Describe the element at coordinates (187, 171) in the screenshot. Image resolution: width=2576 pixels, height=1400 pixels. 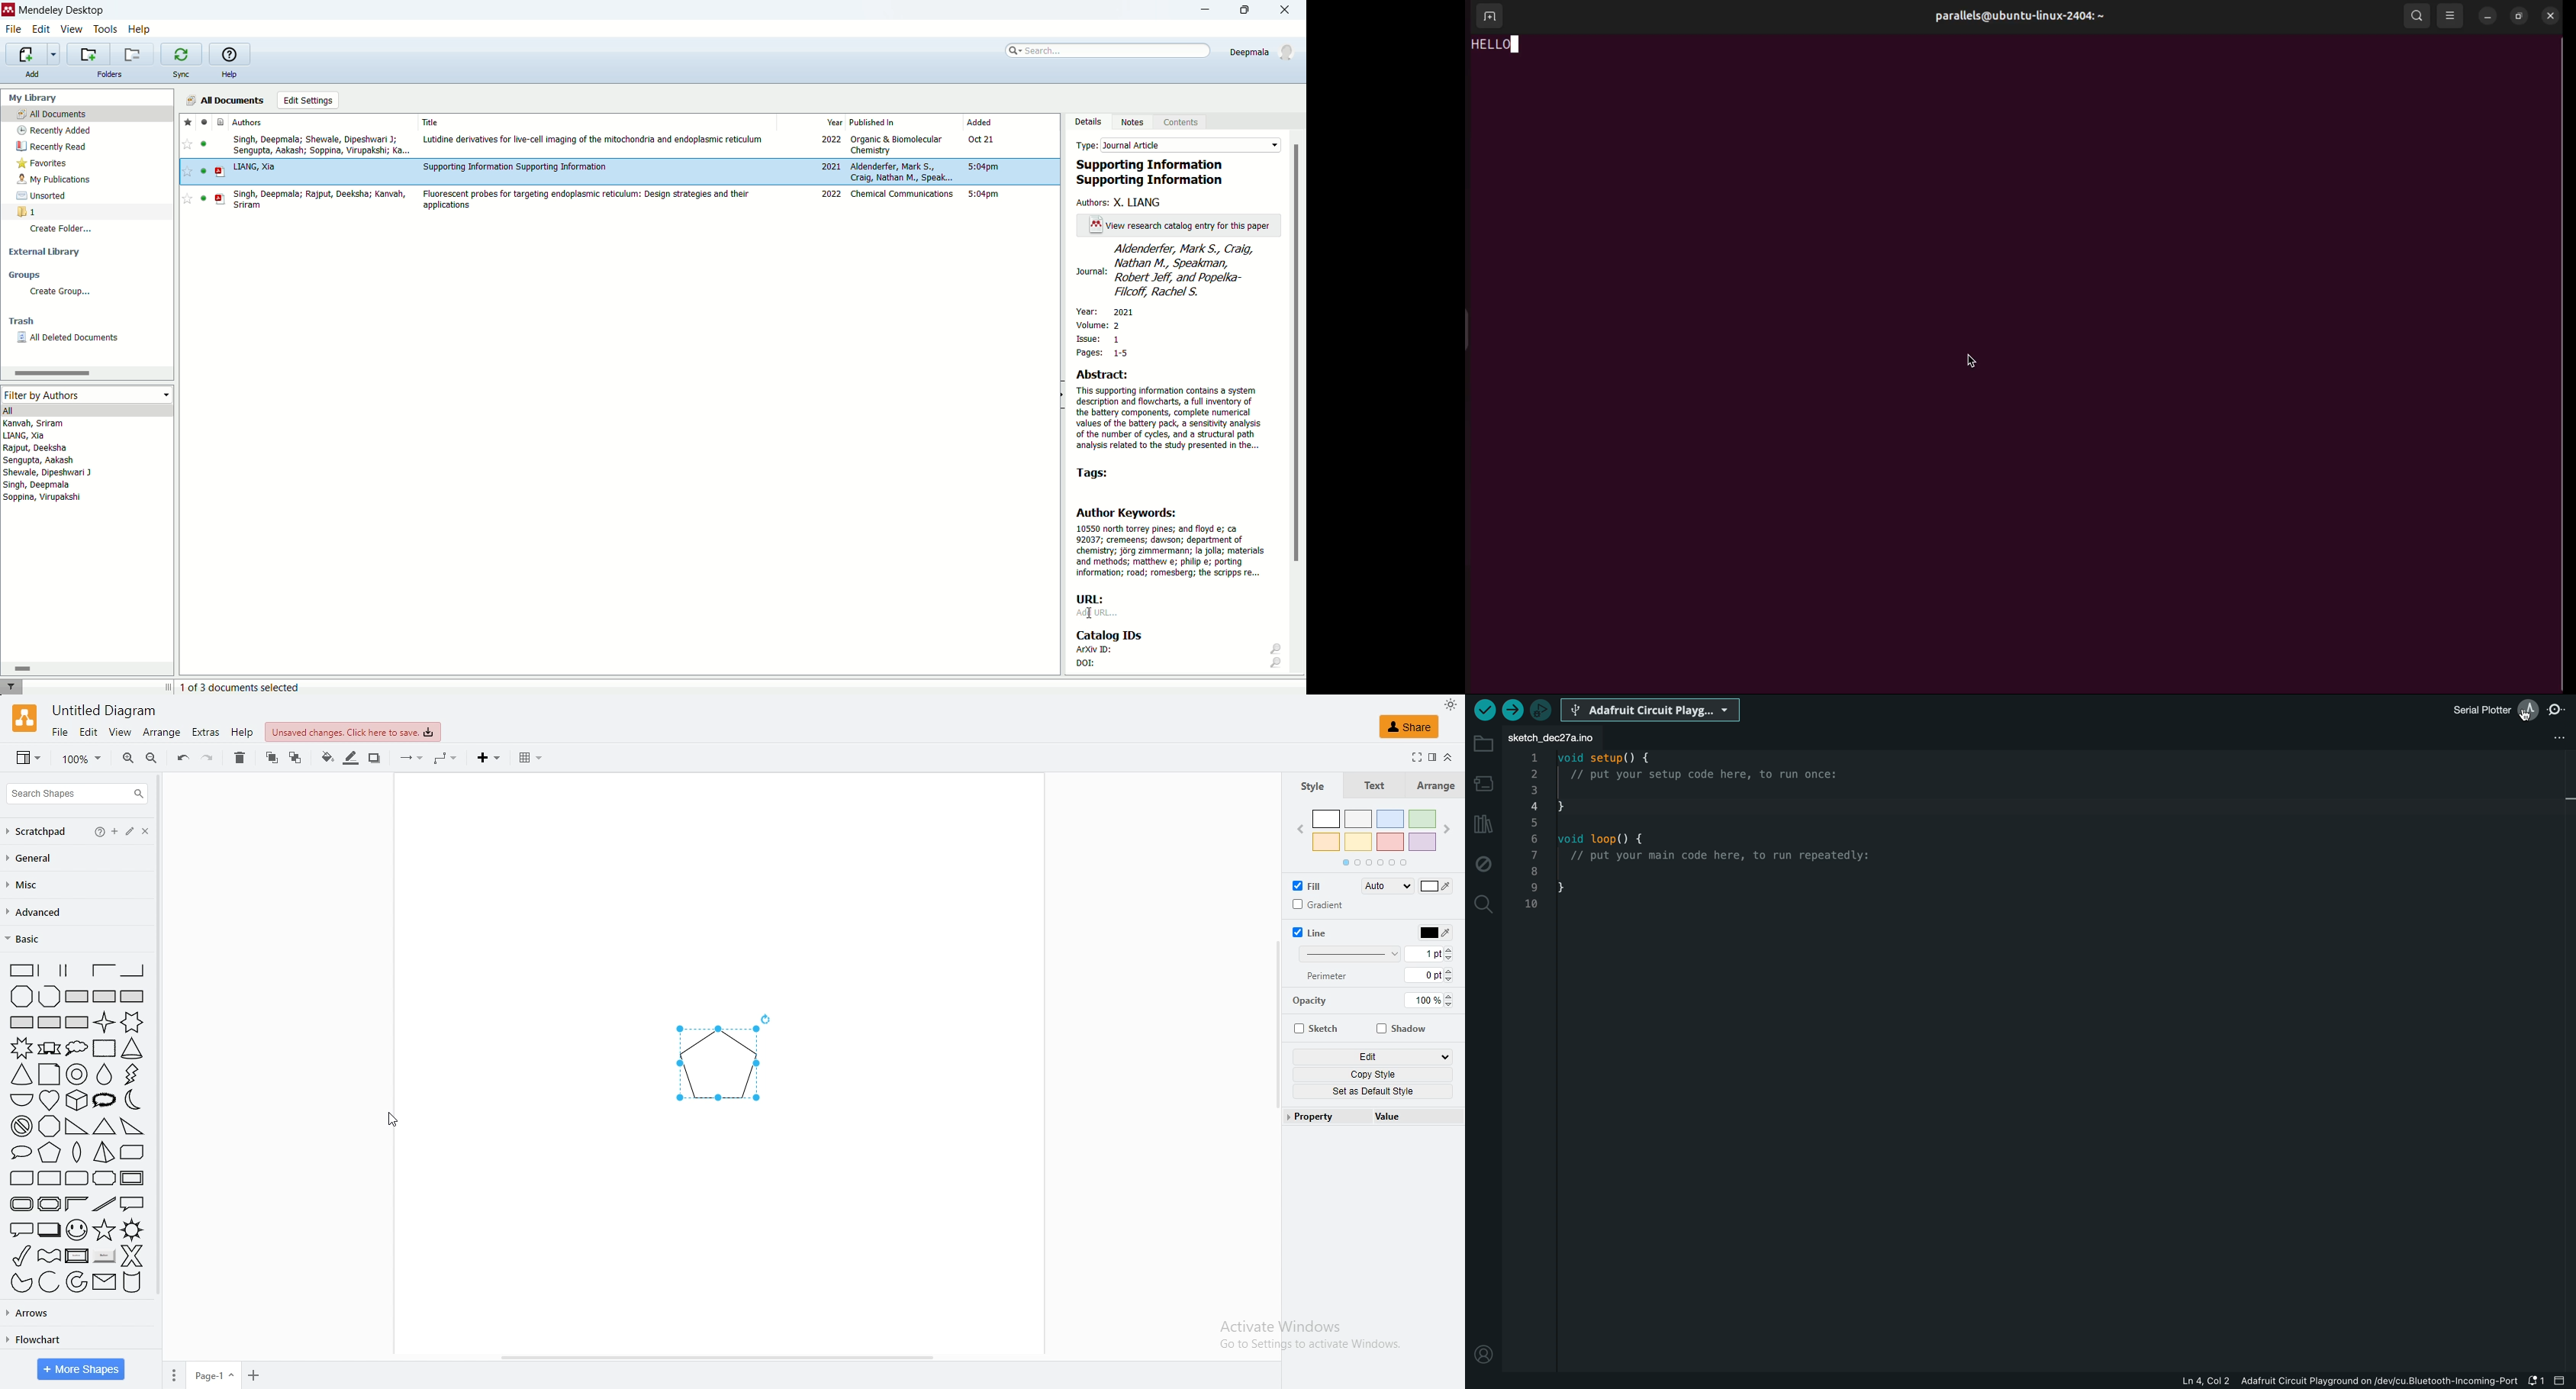
I see `favorite` at that location.